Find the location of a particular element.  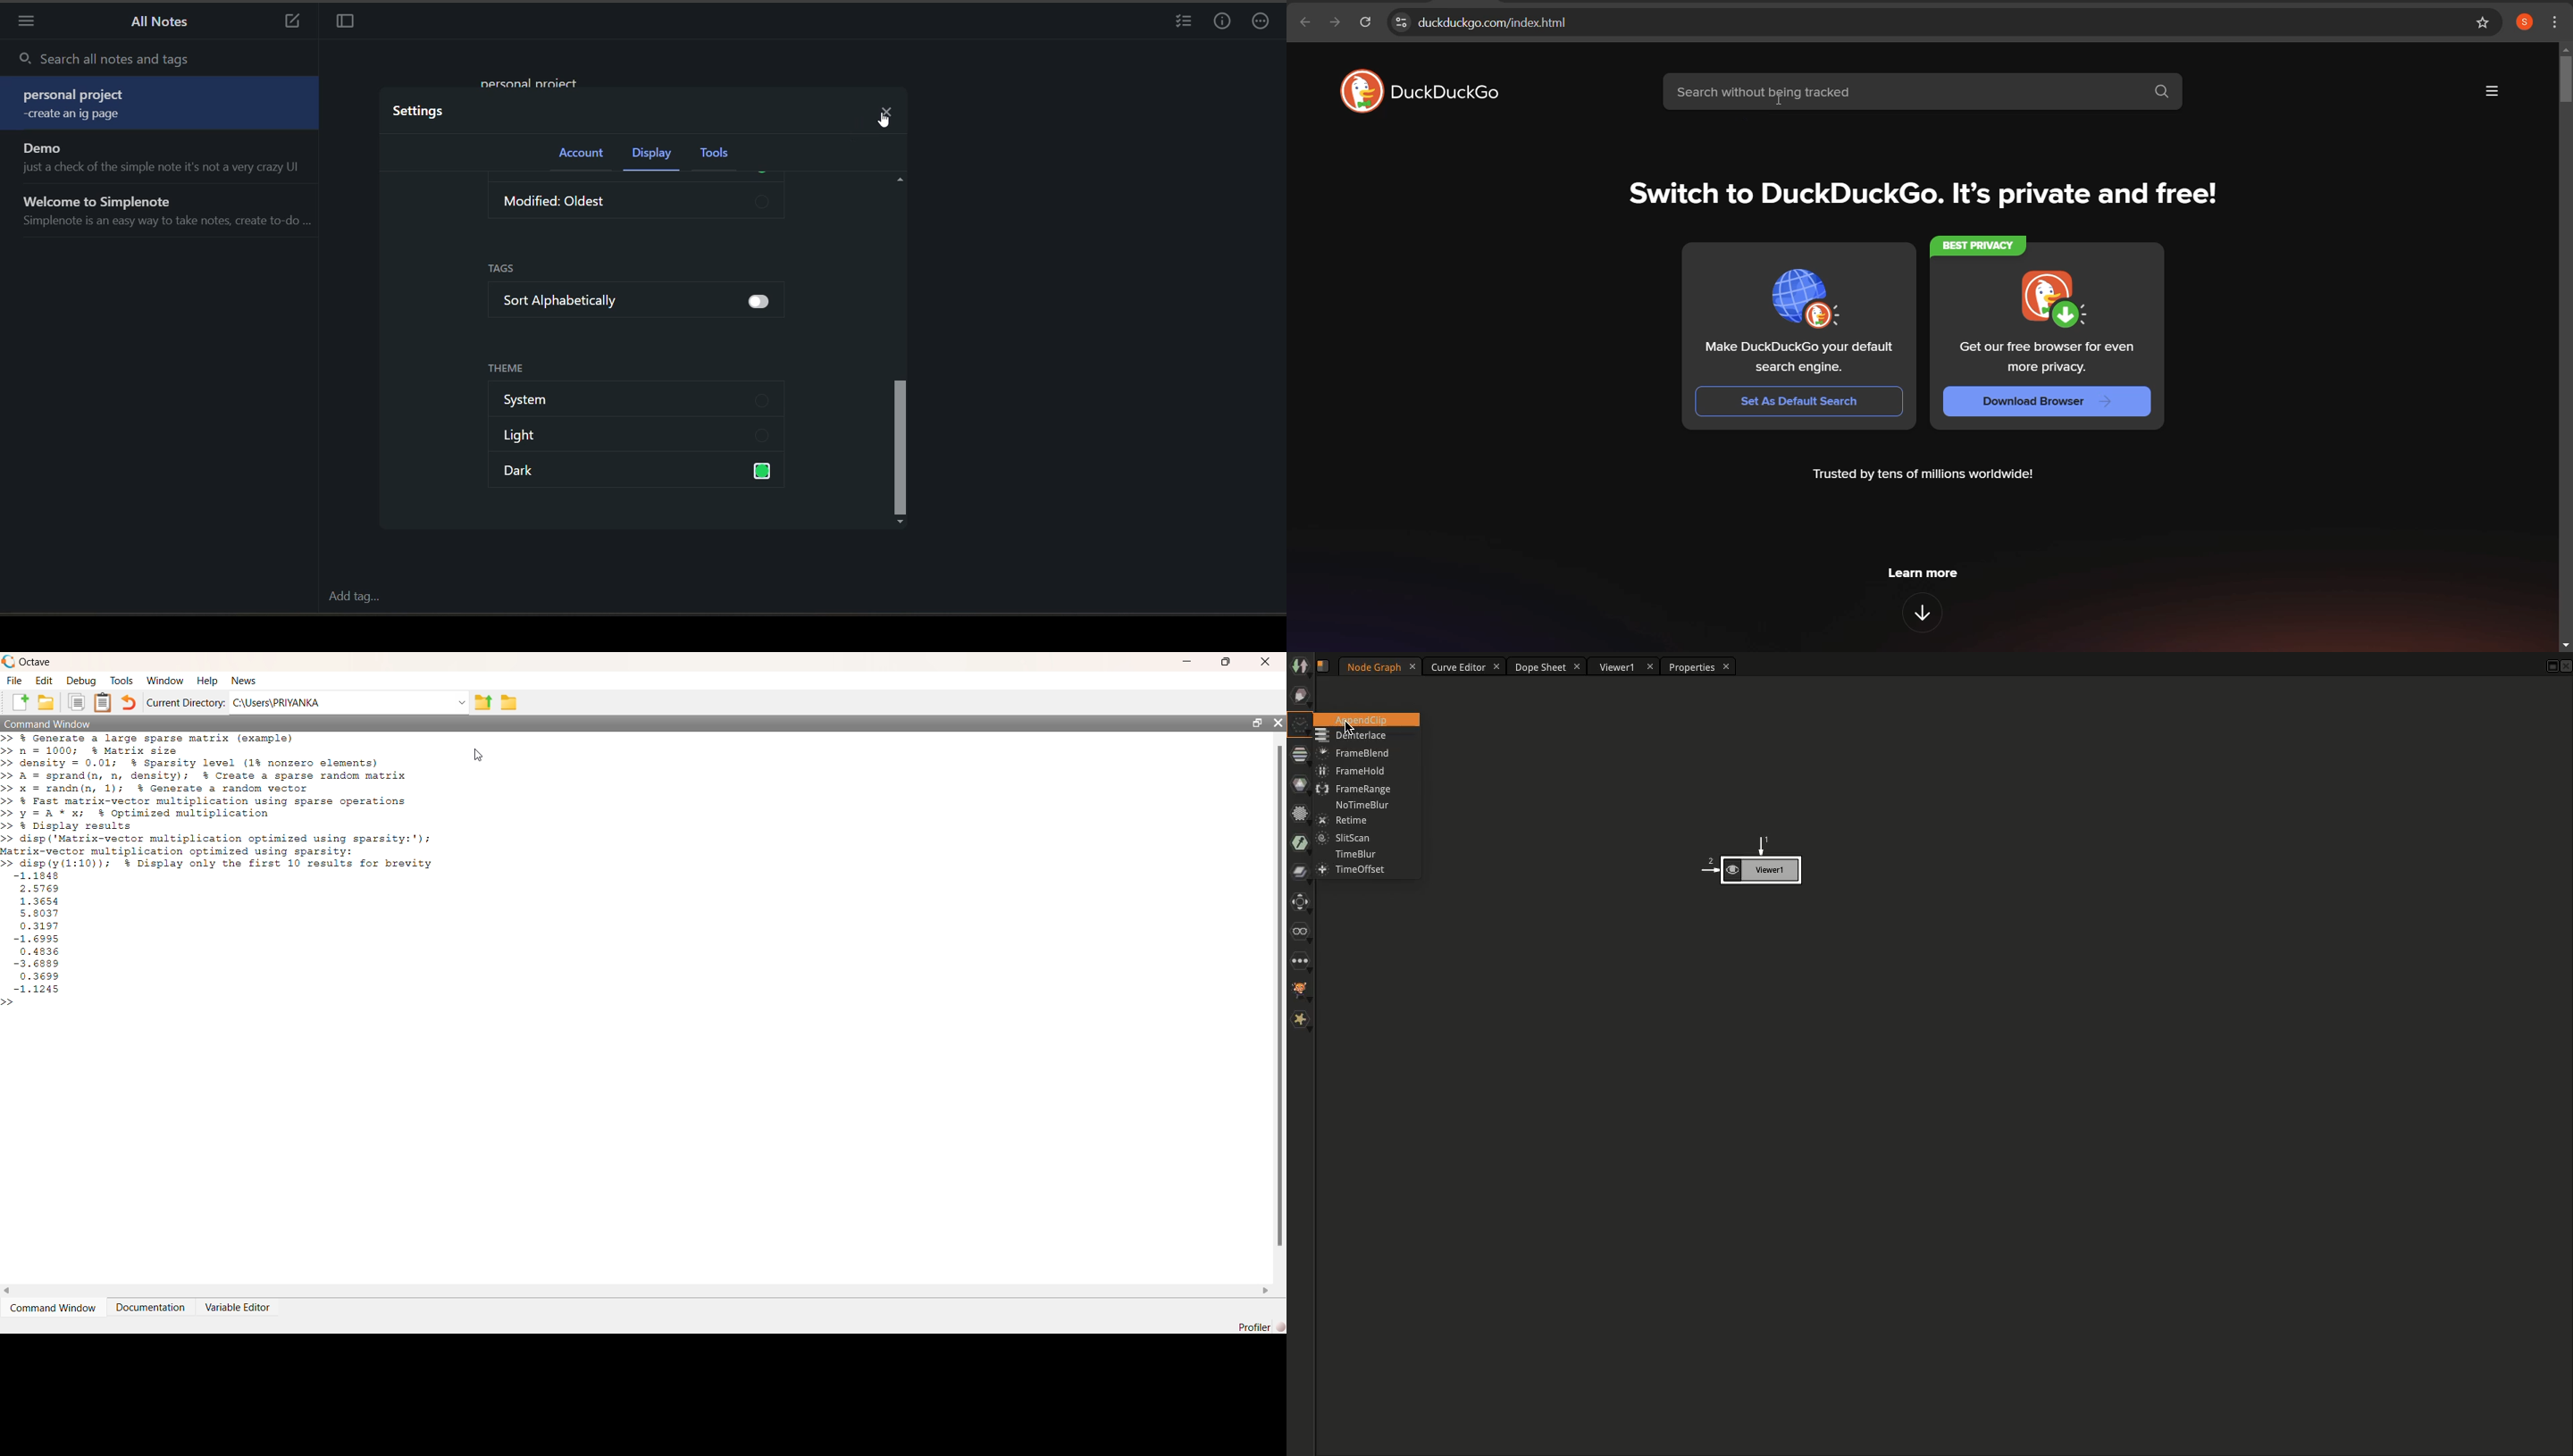

tools is located at coordinates (714, 154).